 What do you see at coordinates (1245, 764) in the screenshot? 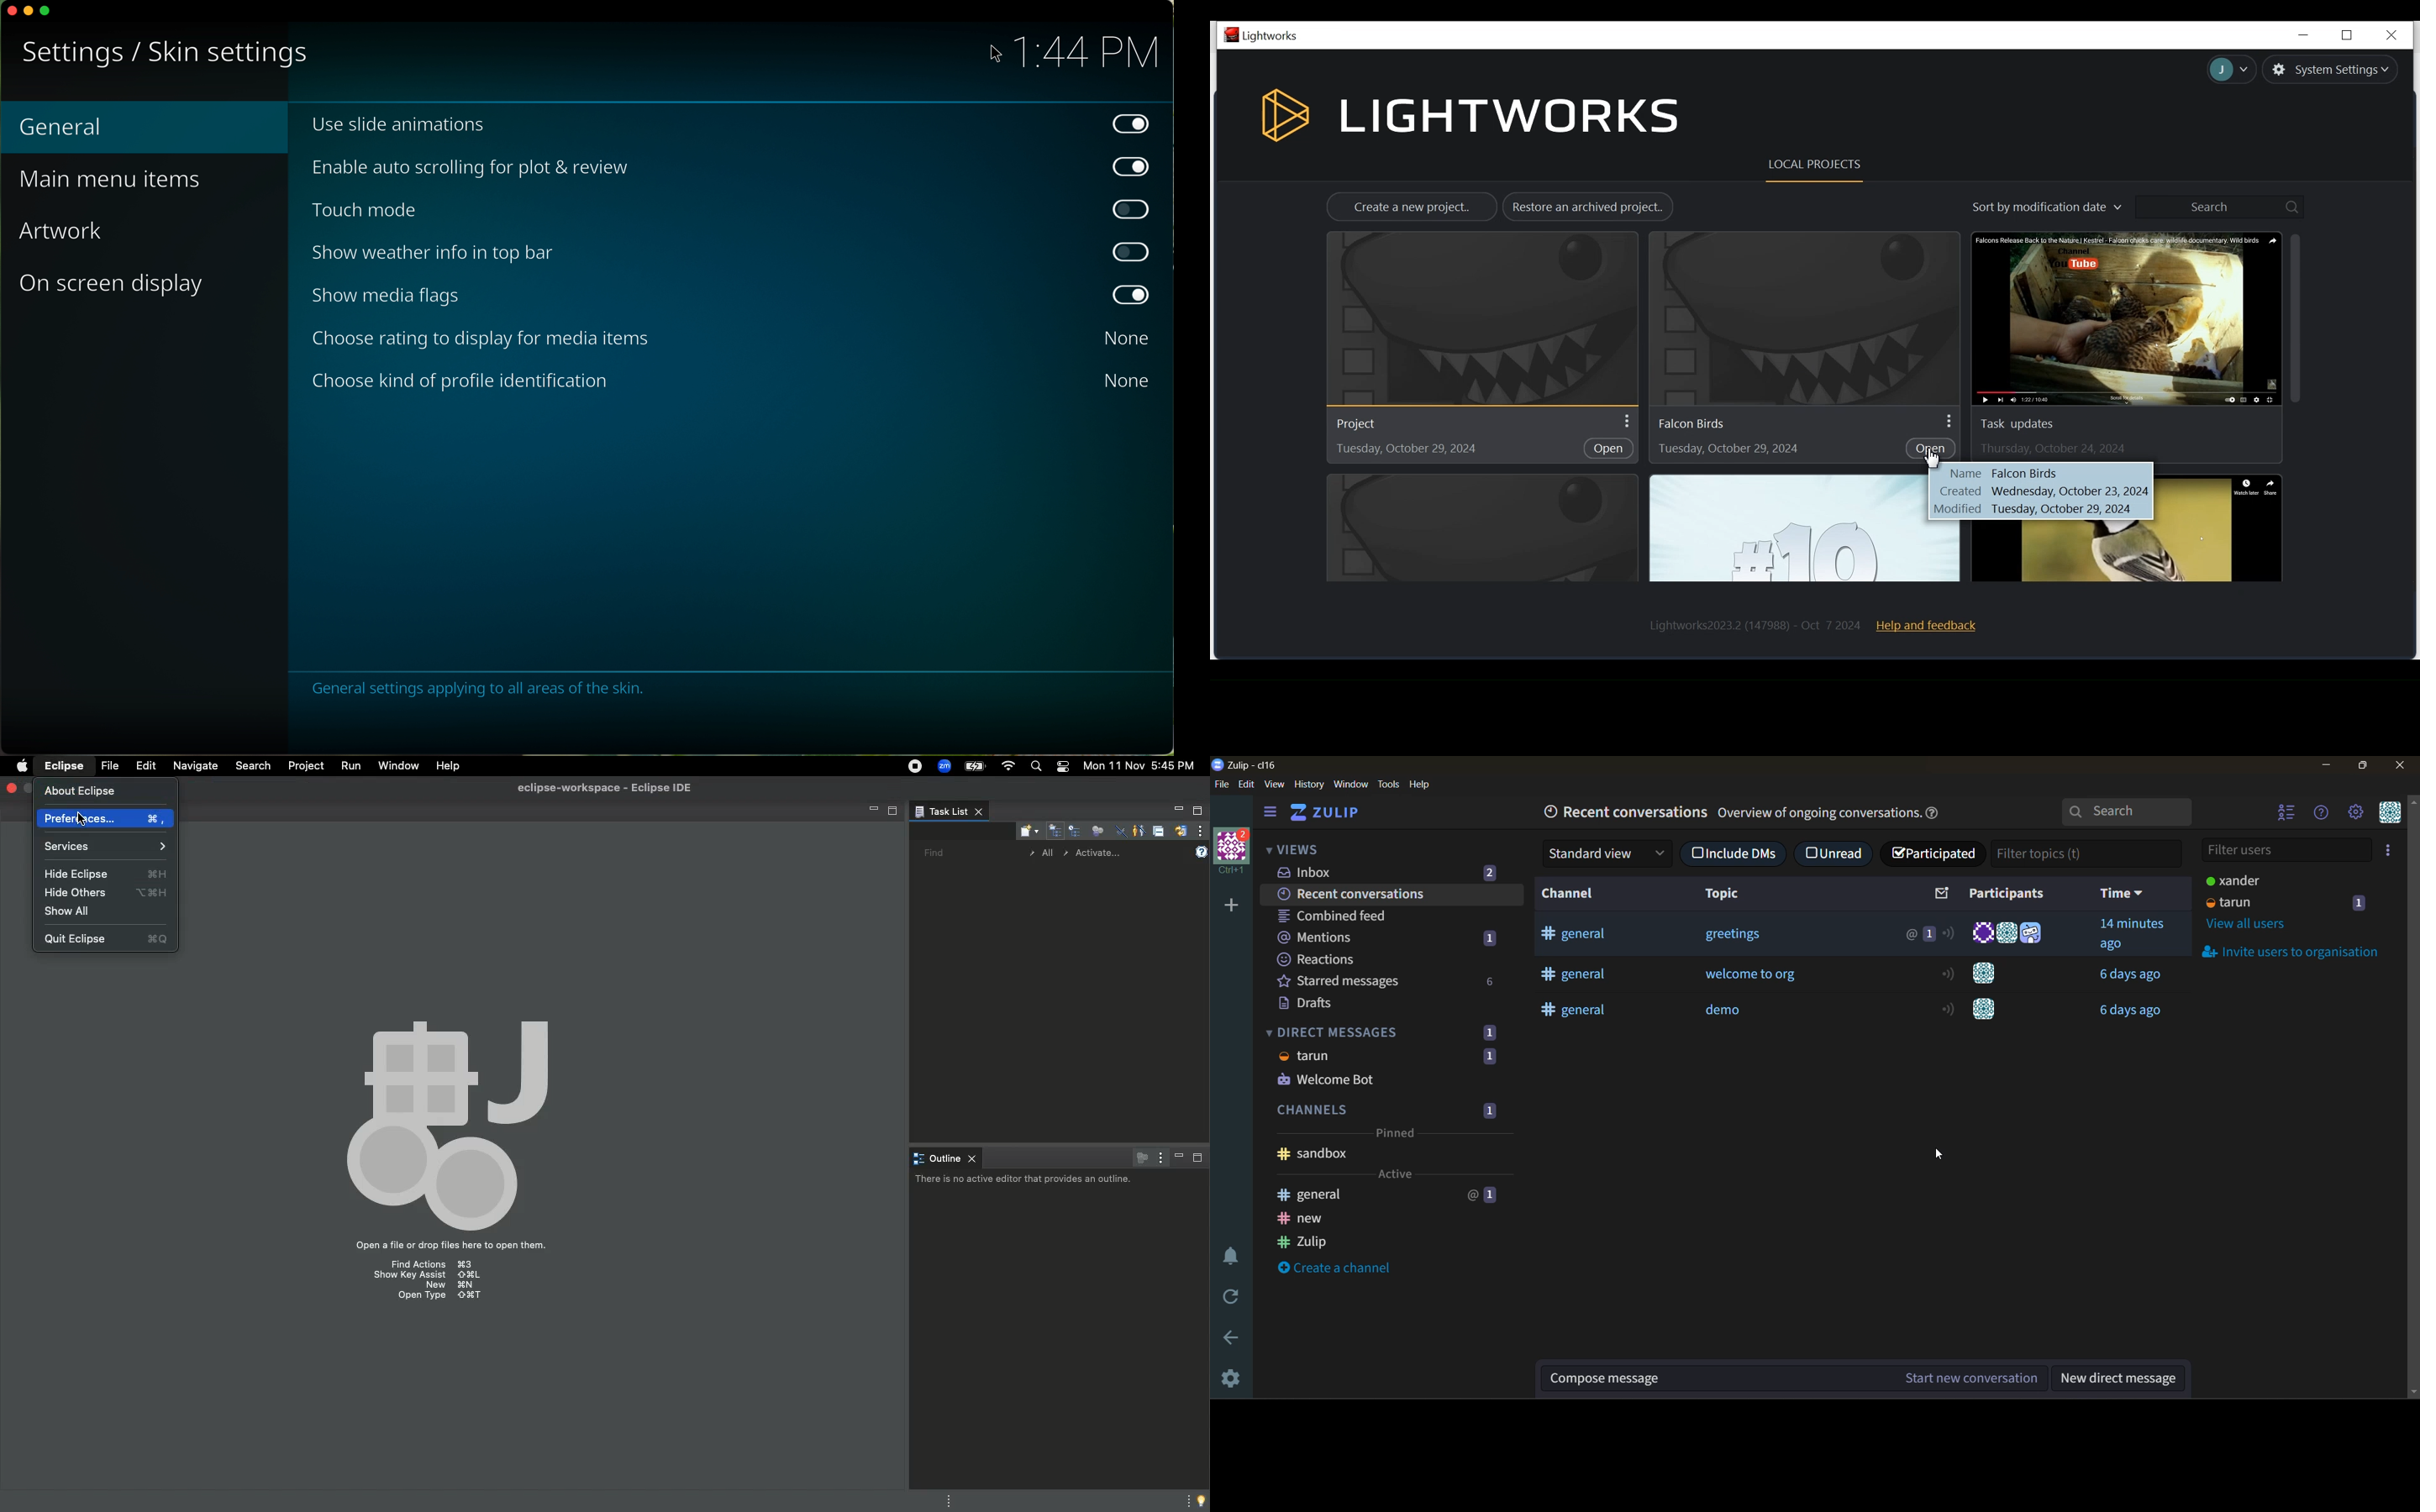
I see `app name and organisation name` at bounding box center [1245, 764].